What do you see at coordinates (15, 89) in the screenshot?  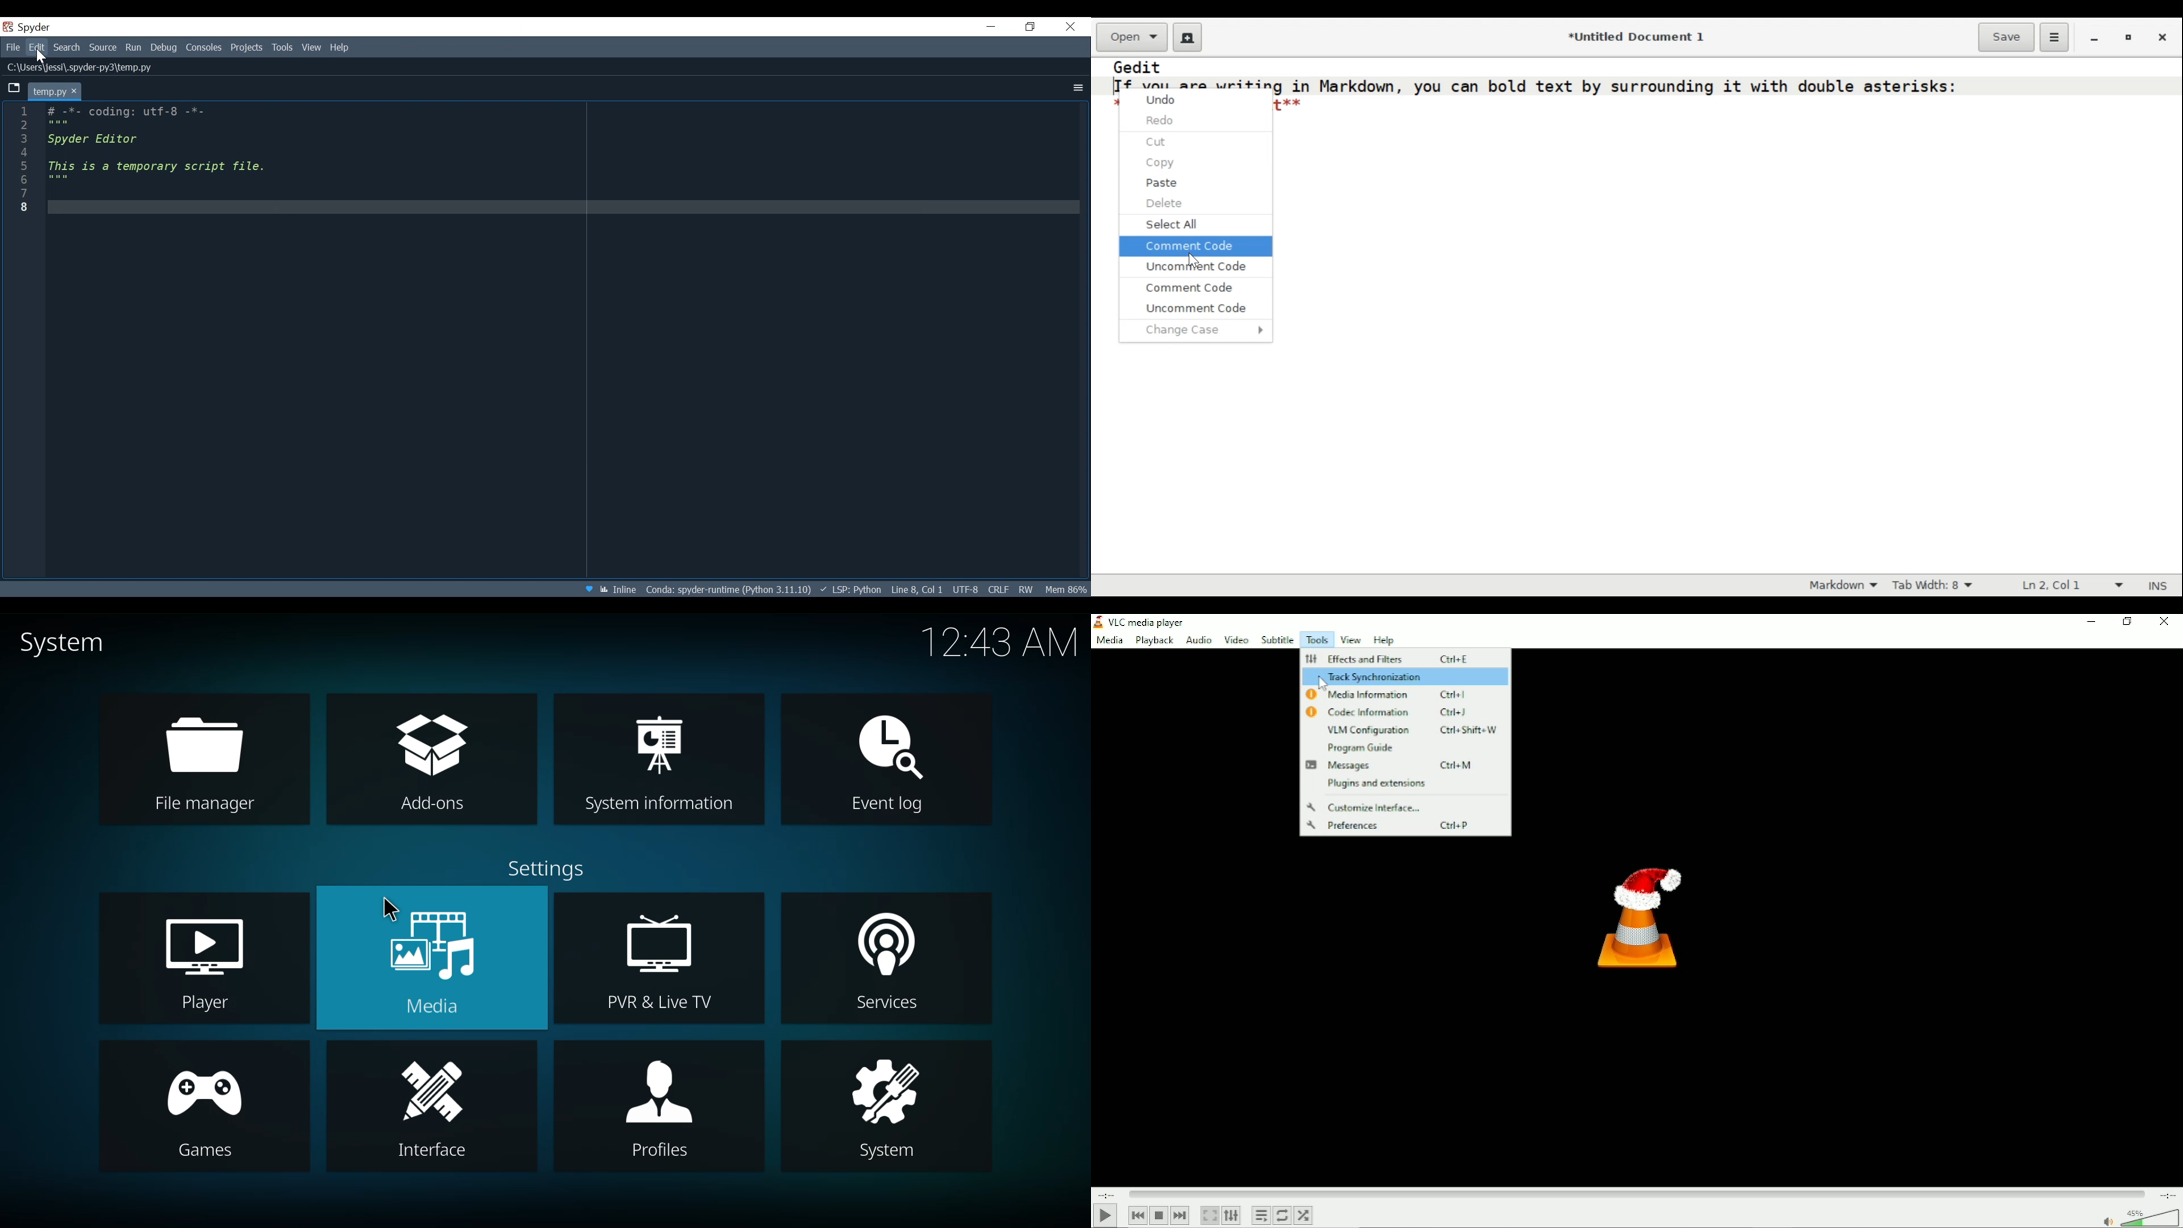 I see `Browse tab` at bounding box center [15, 89].